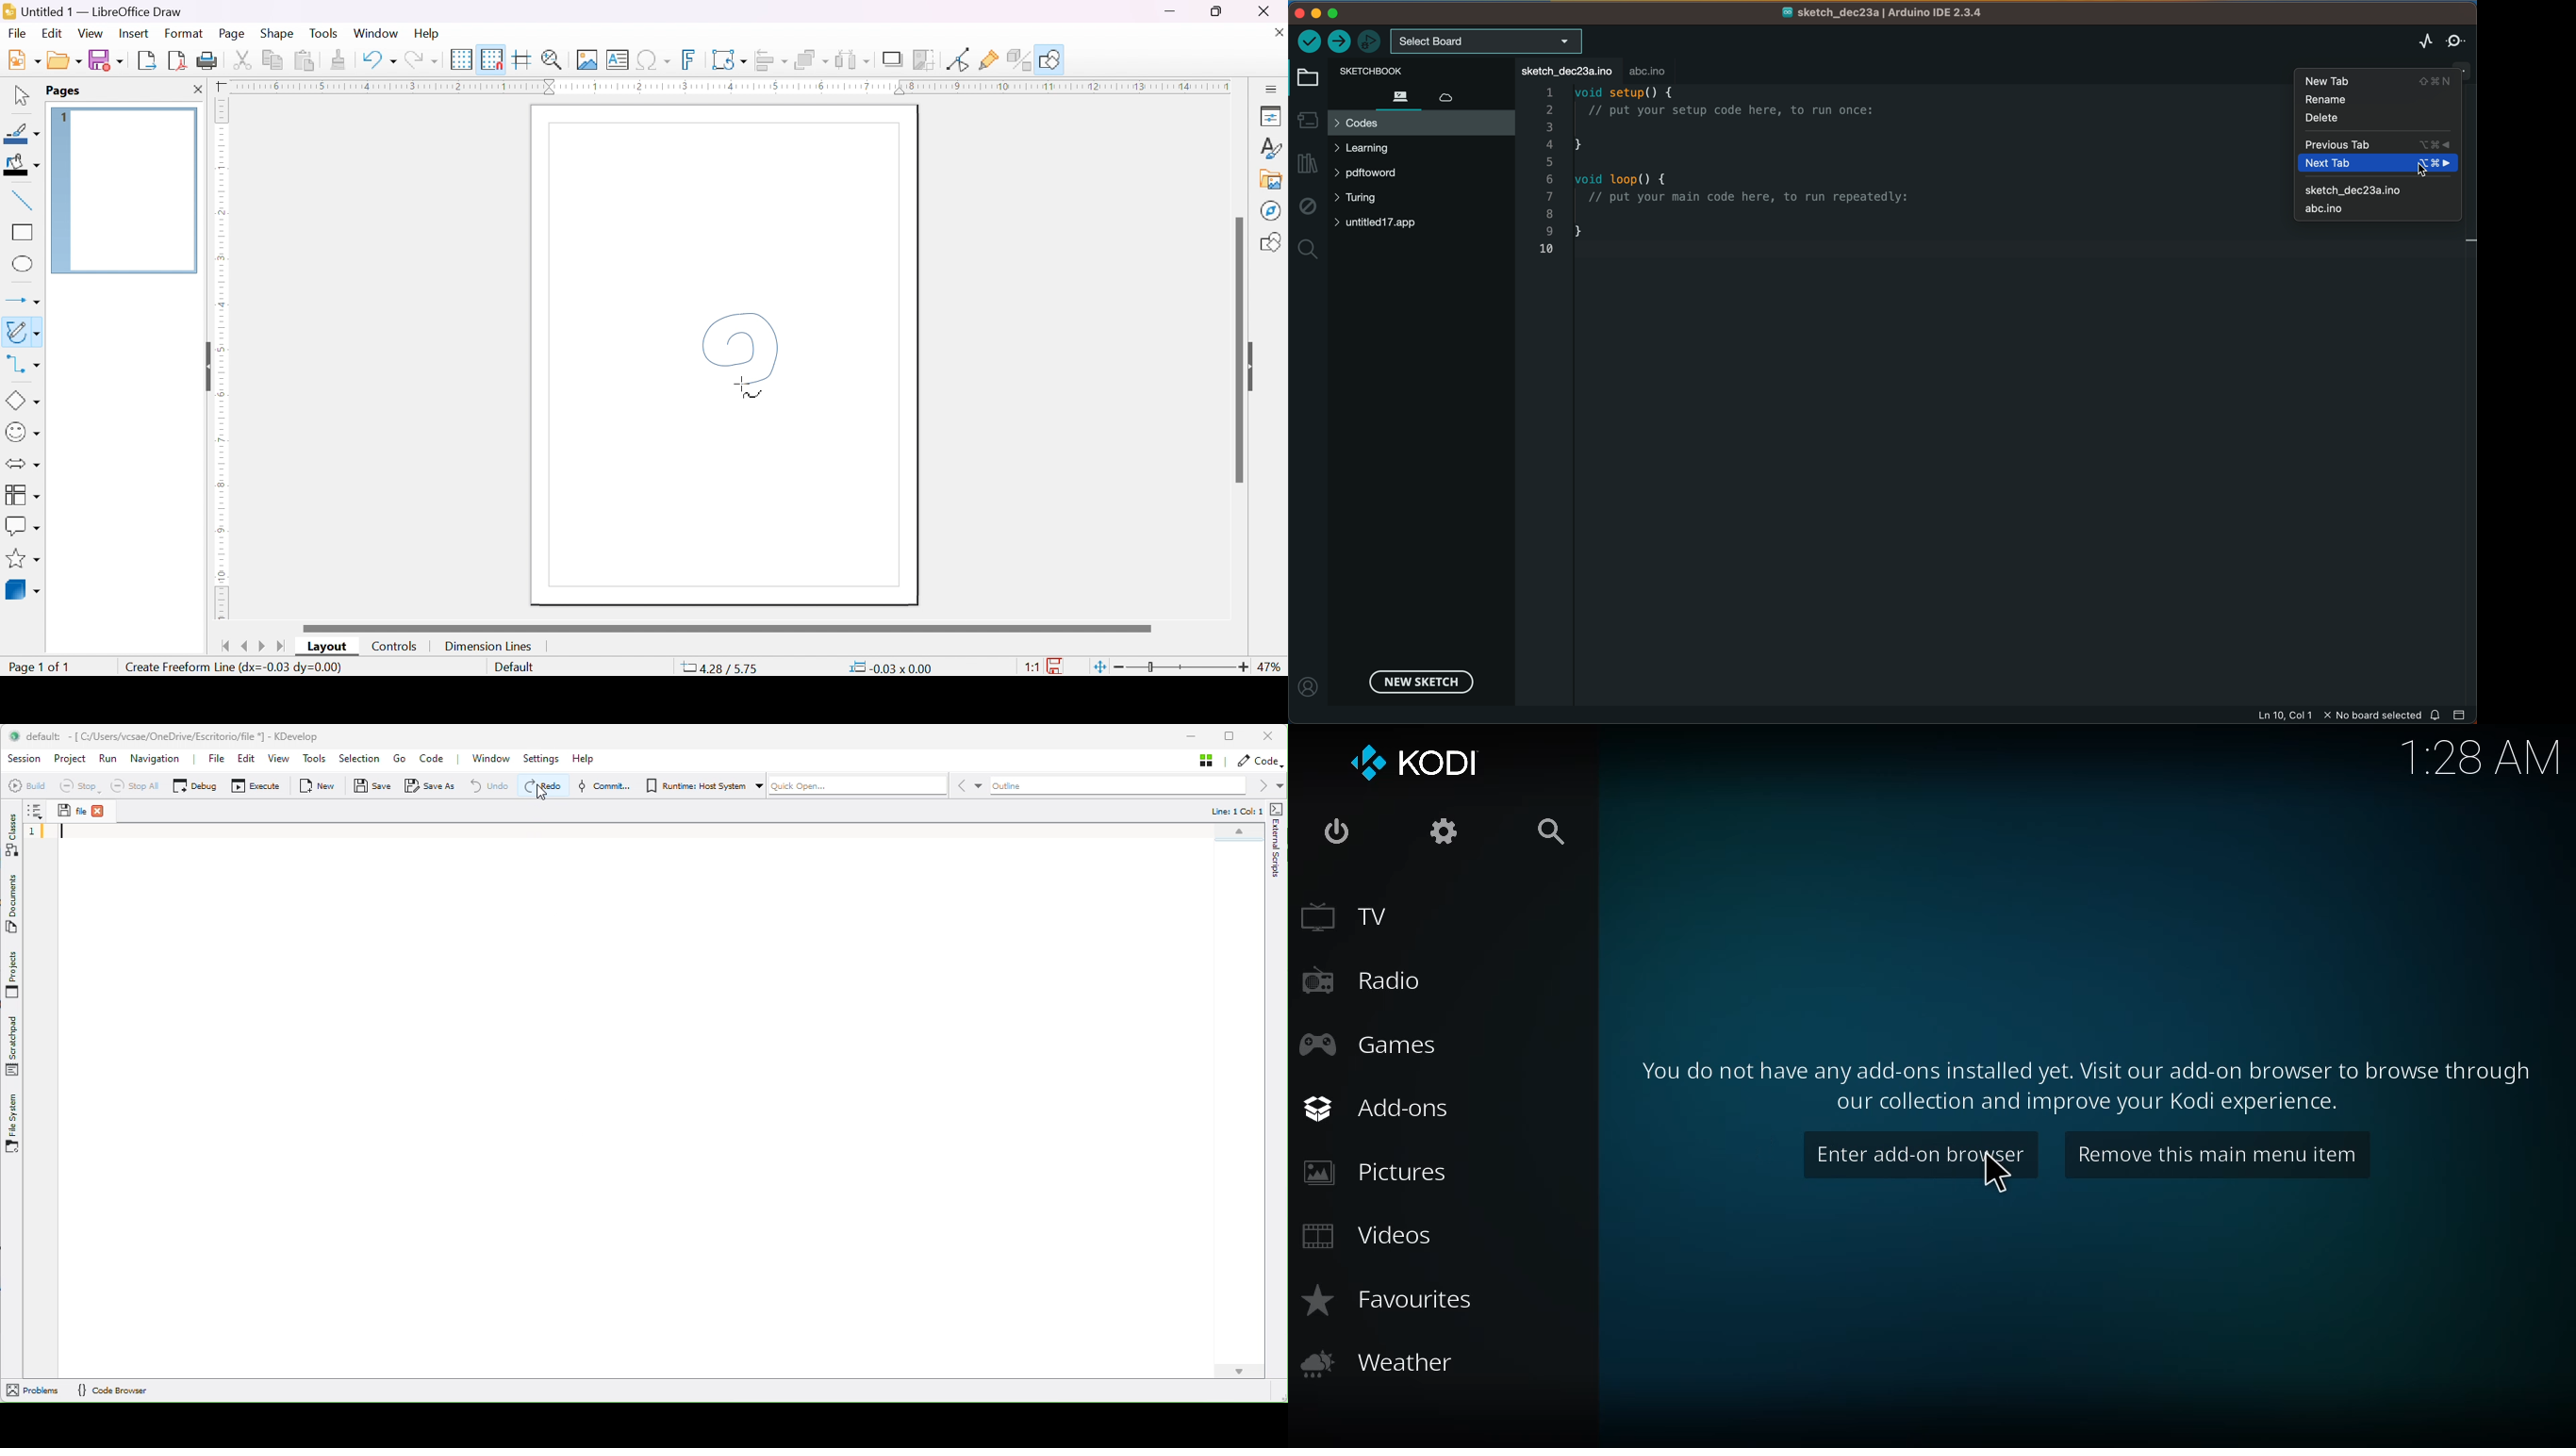  Describe the element at coordinates (375, 33) in the screenshot. I see `window` at that location.